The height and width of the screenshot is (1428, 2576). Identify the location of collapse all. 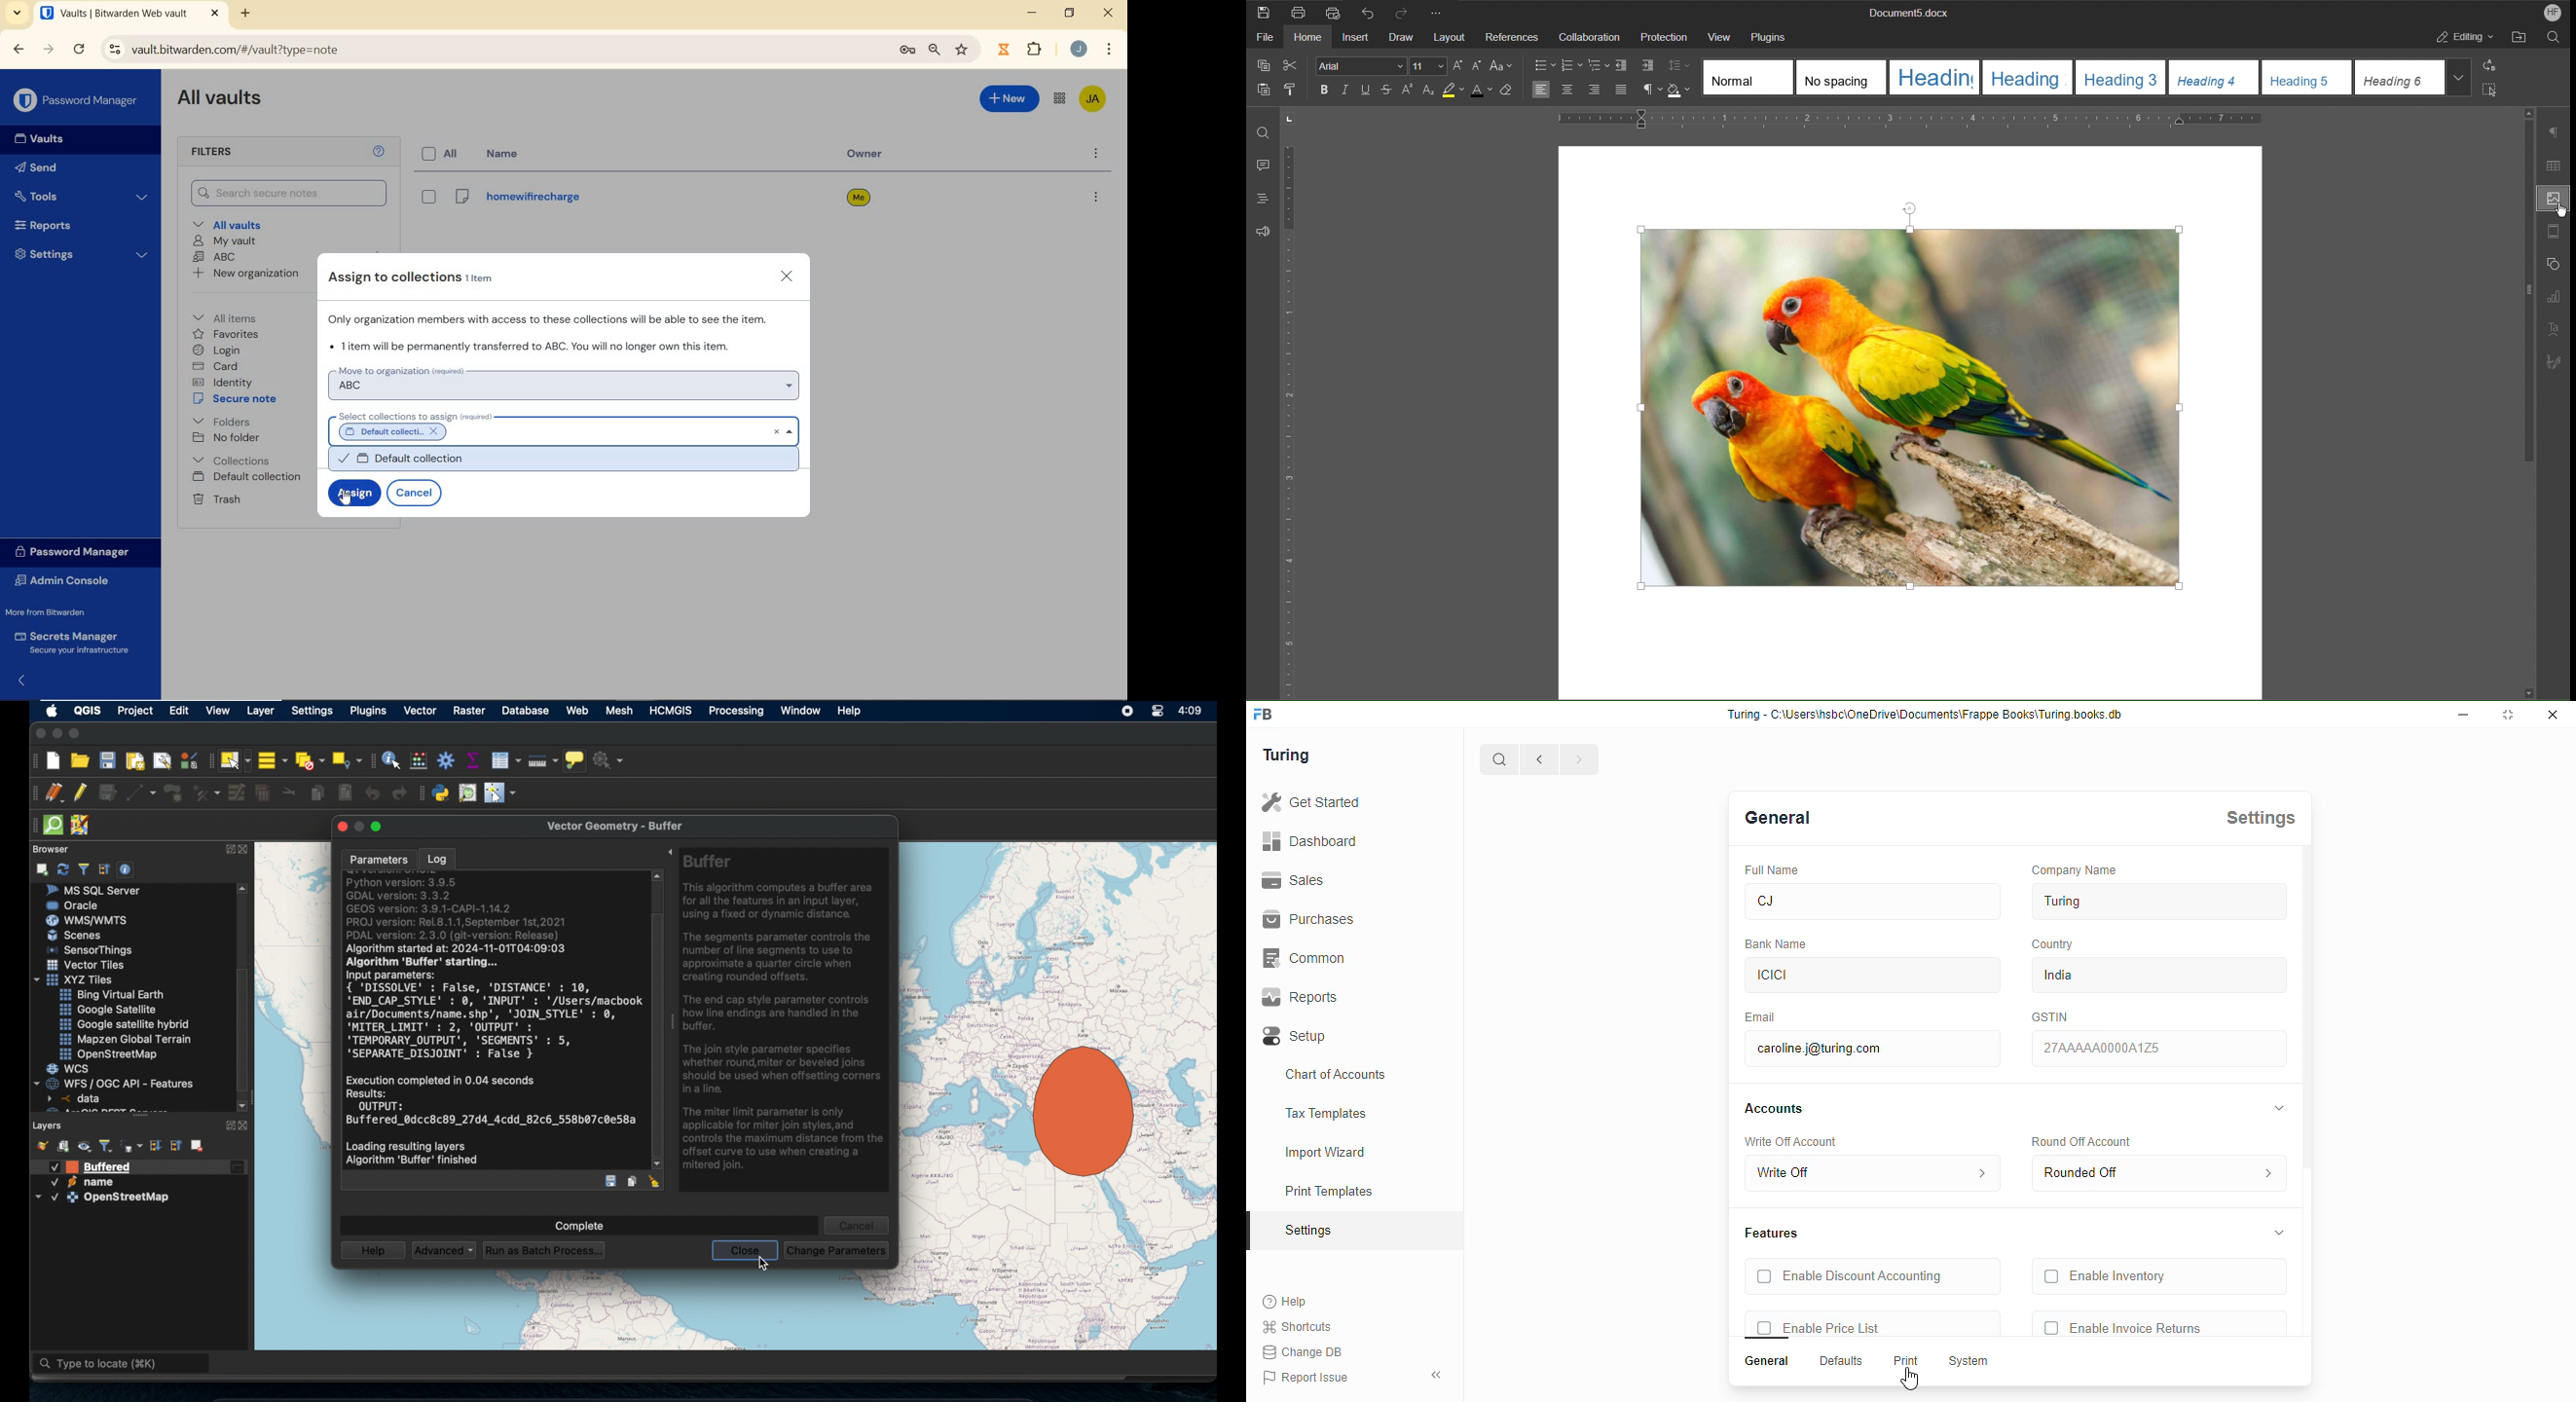
(103, 868).